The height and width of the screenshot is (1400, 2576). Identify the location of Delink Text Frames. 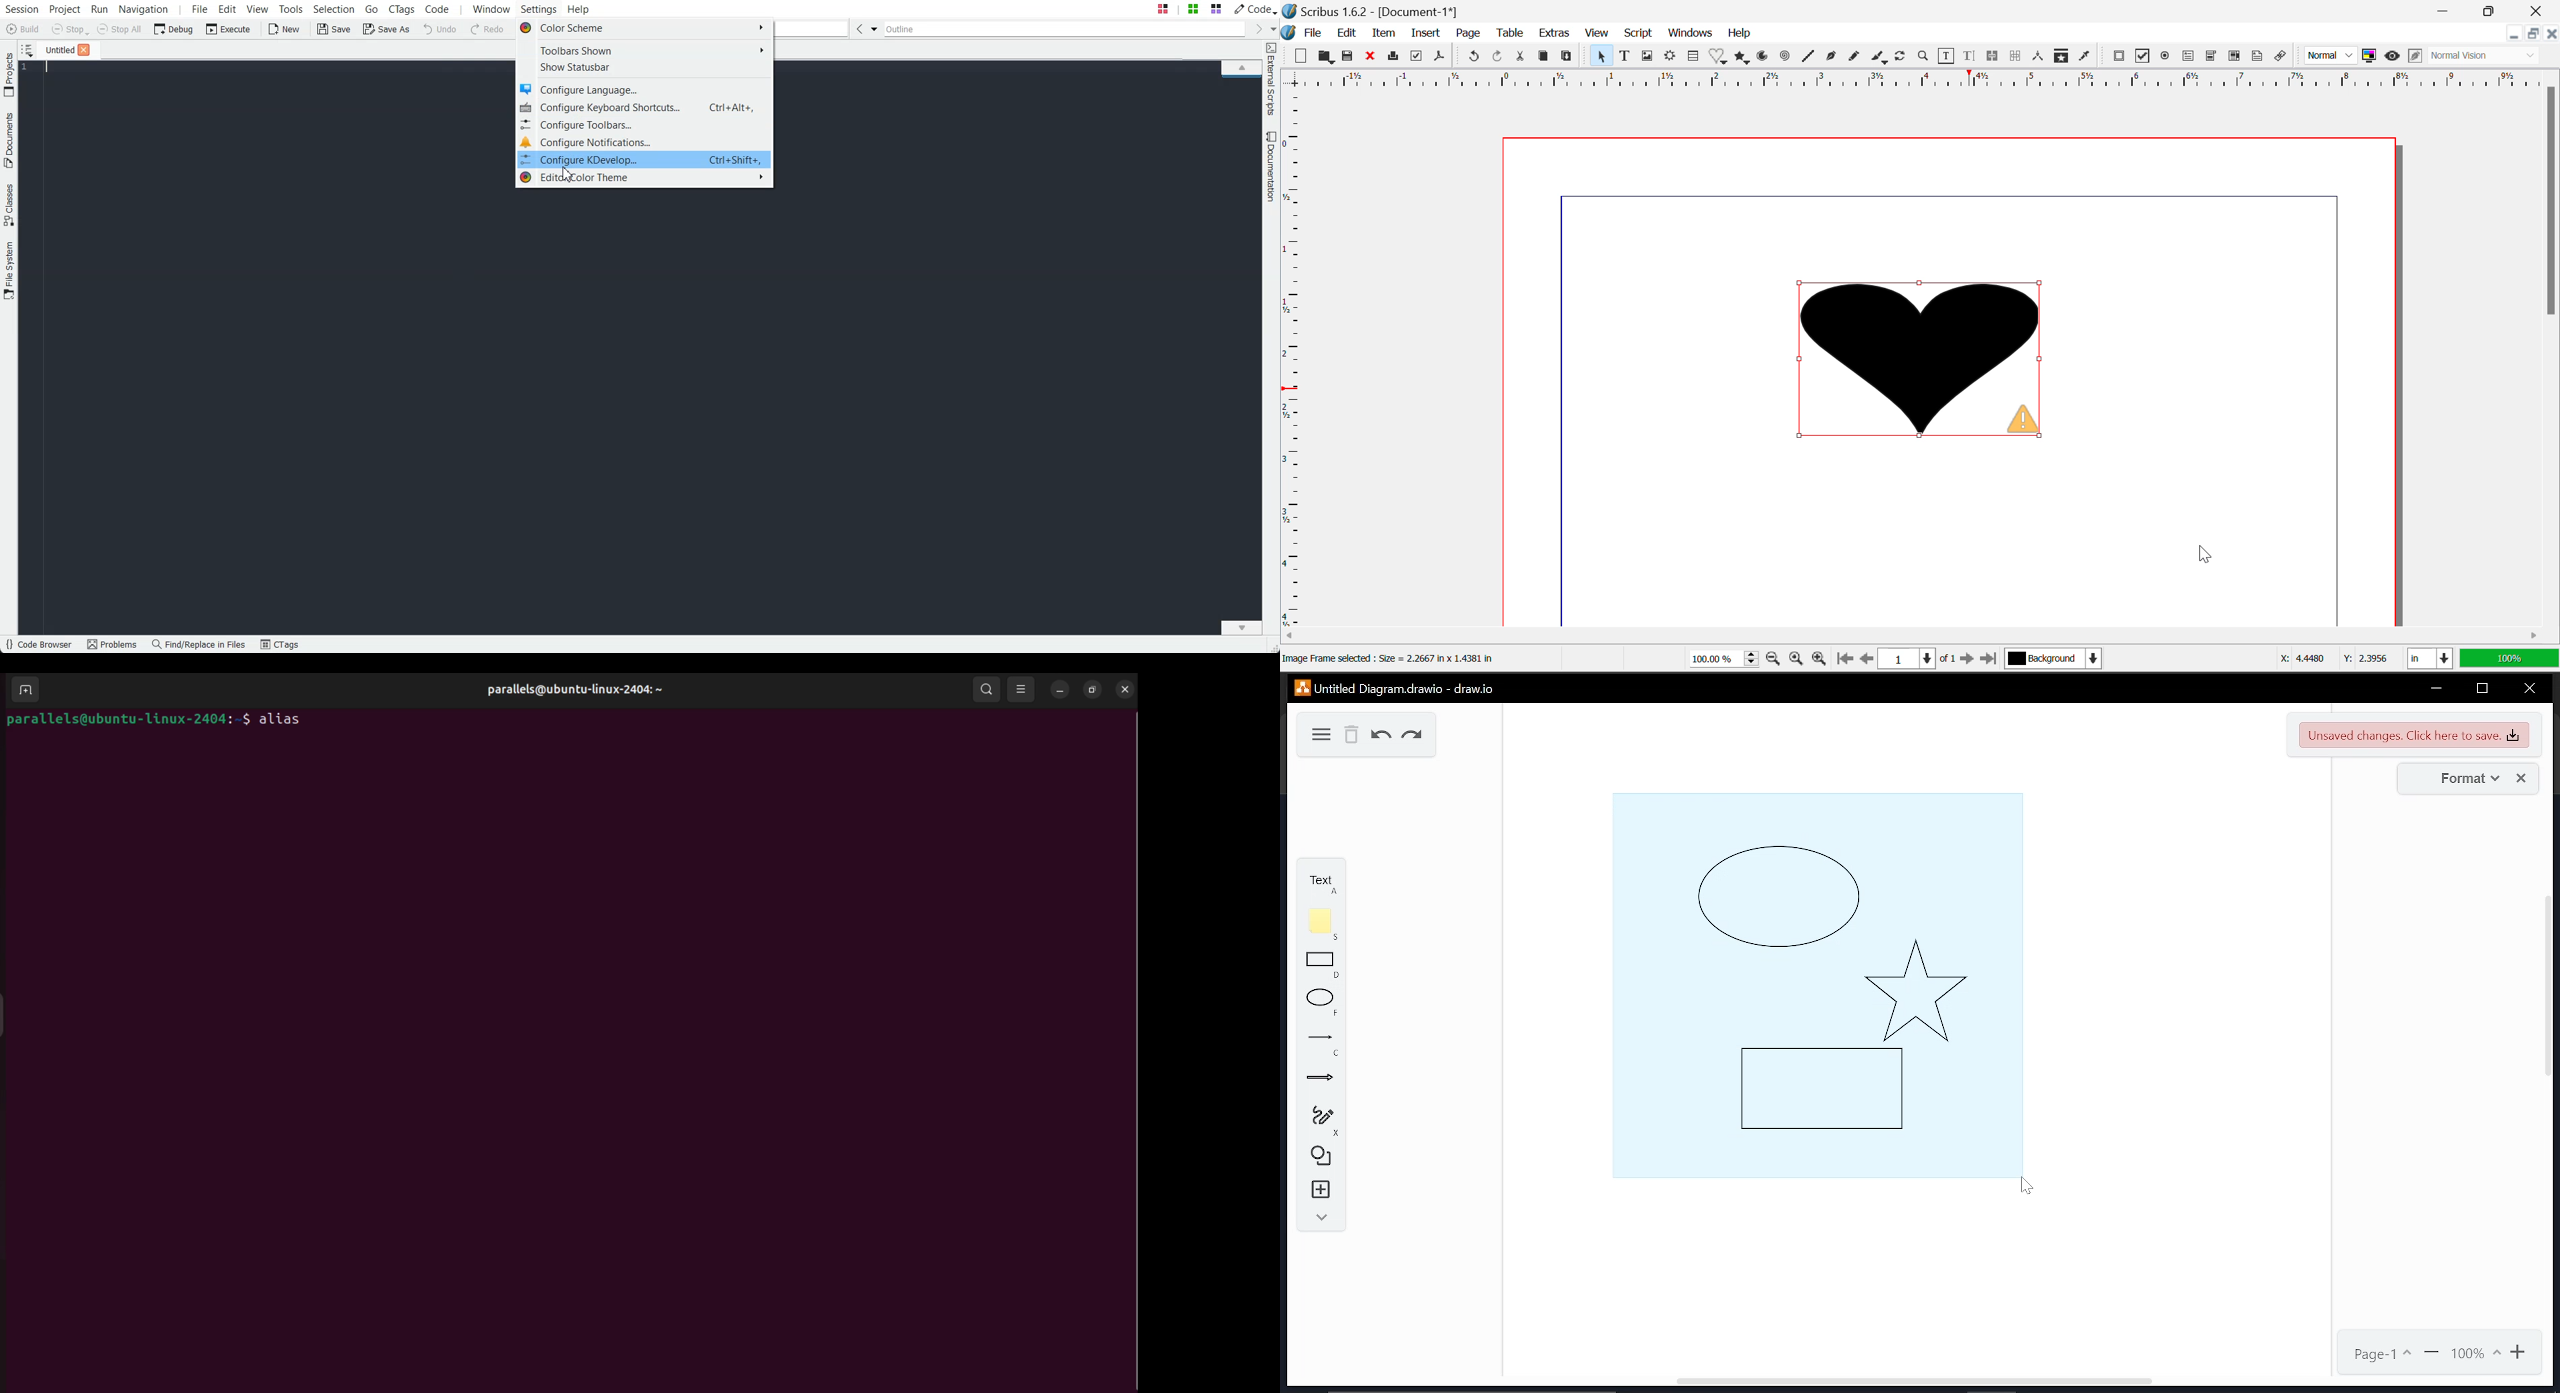
(2017, 56).